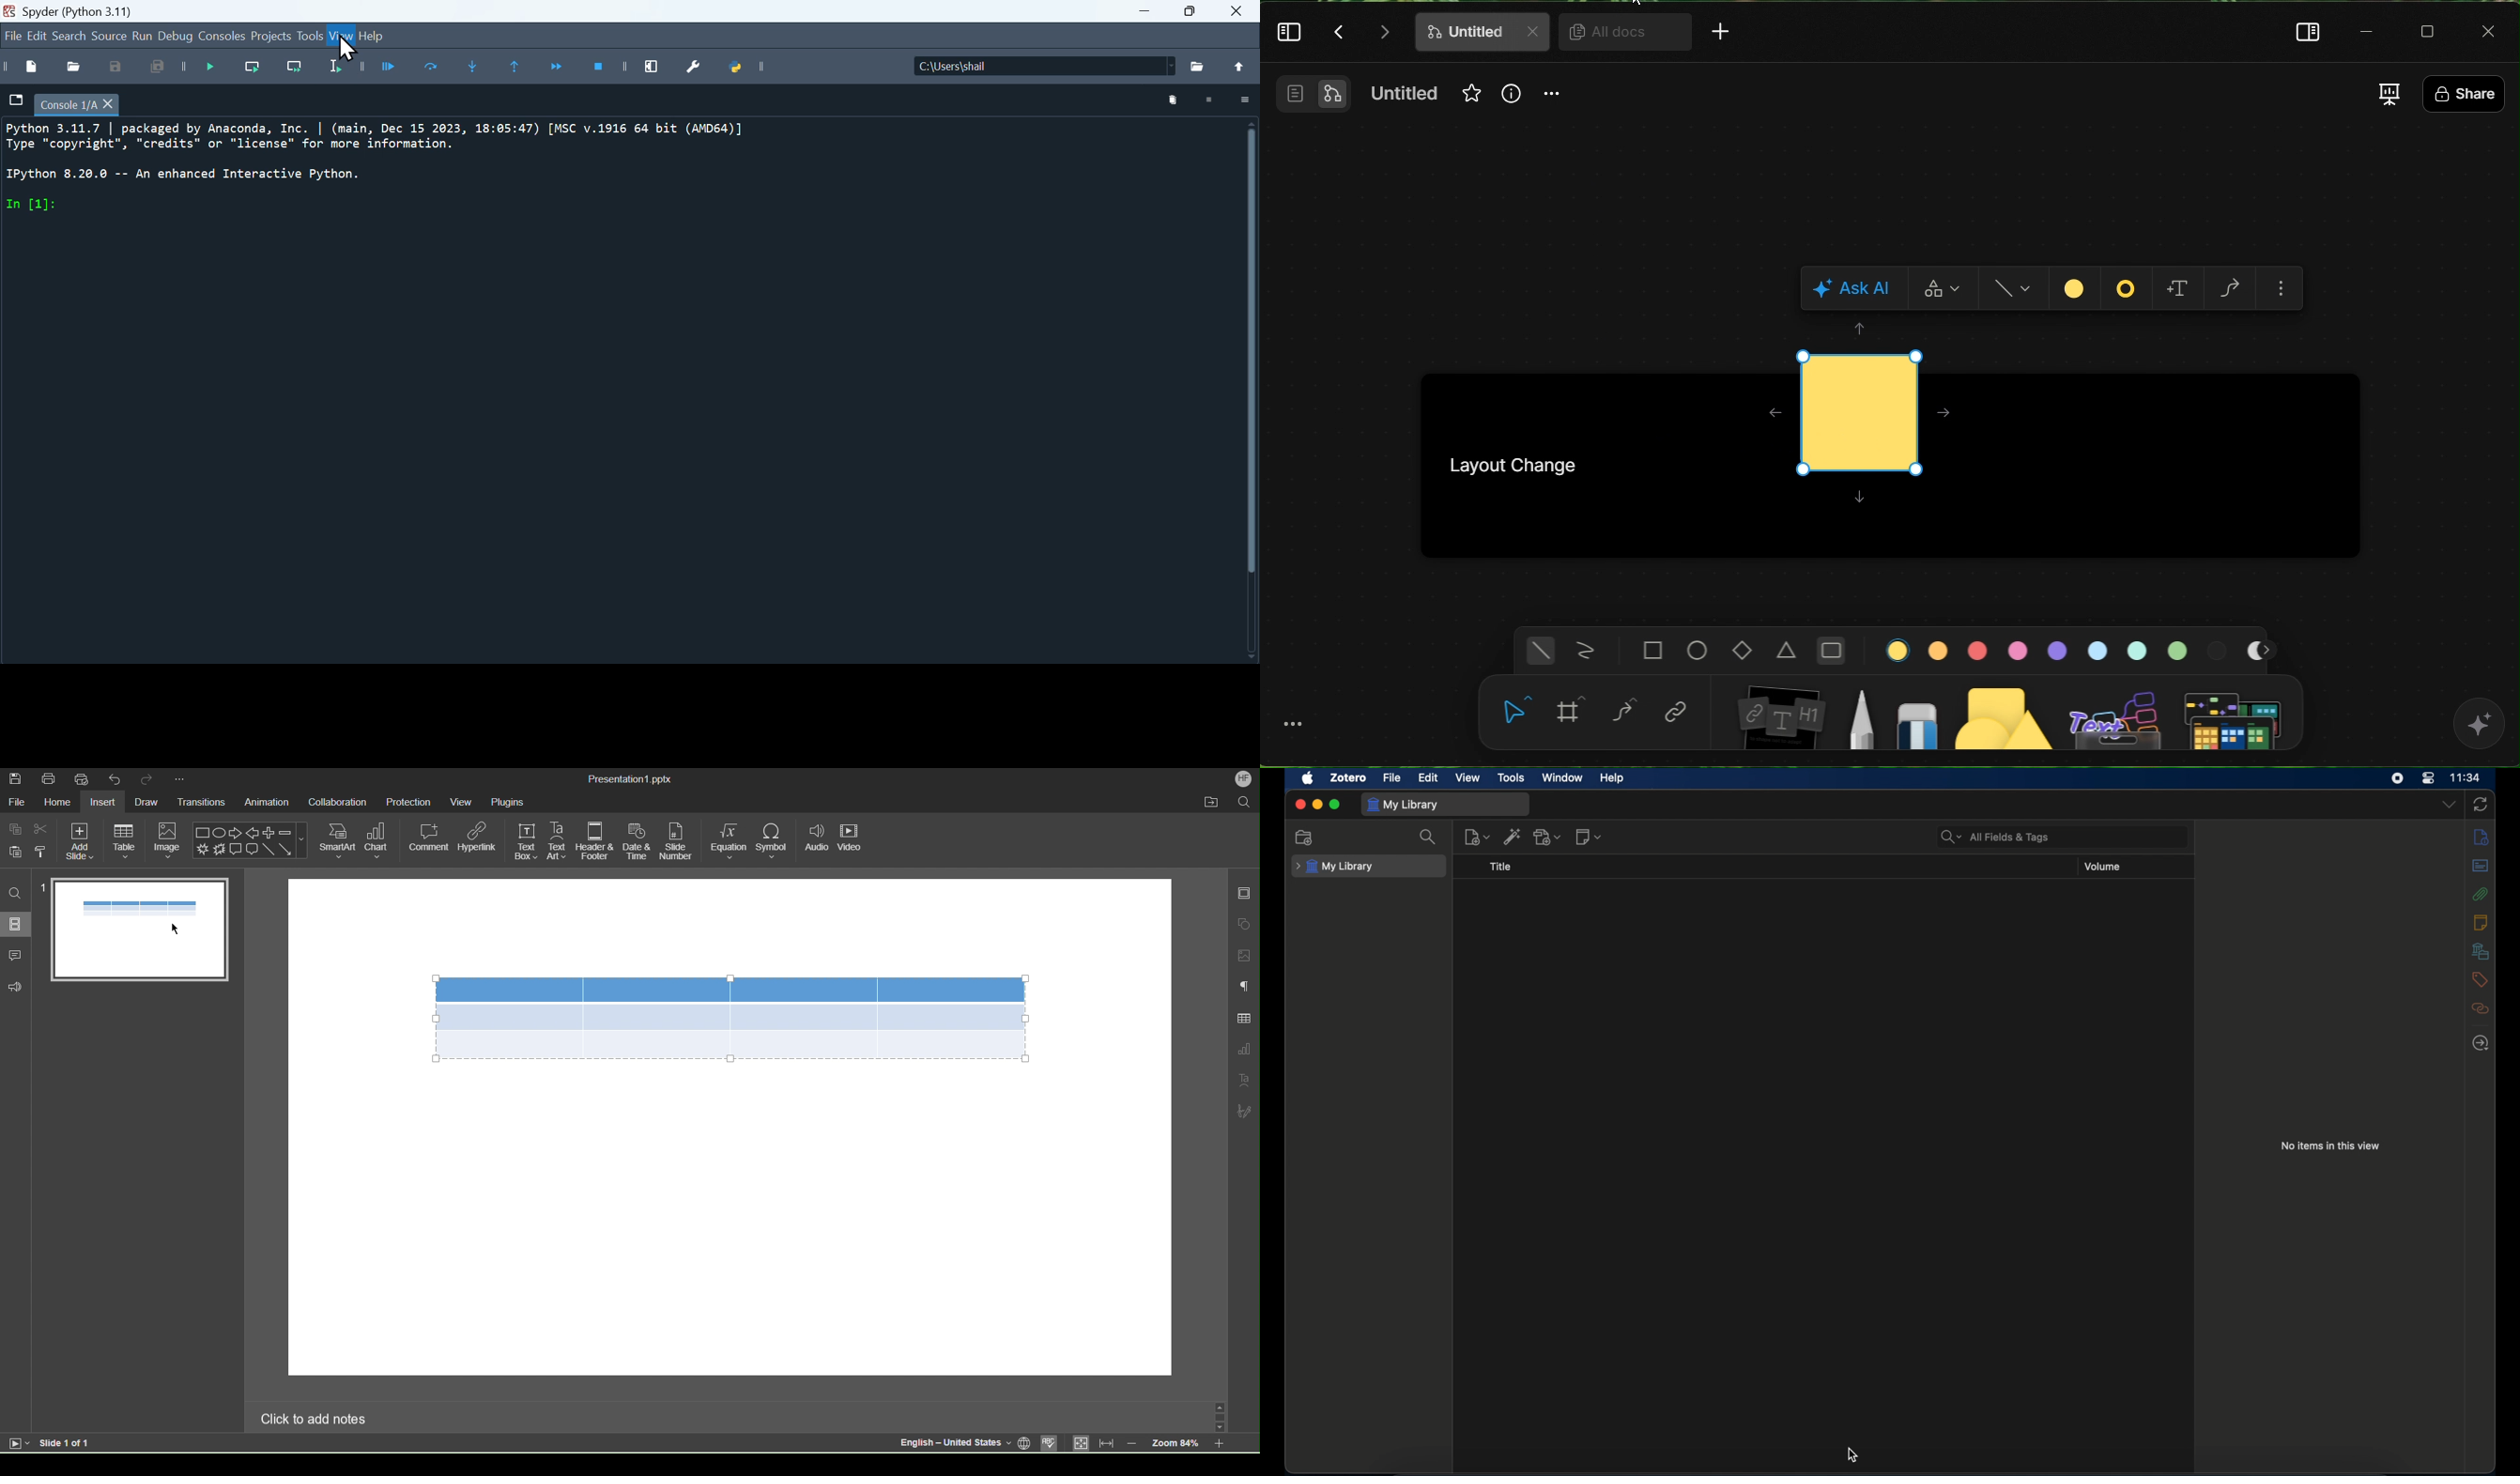 This screenshot has height=1484, width=2520. I want to click on Search, so click(1246, 802).